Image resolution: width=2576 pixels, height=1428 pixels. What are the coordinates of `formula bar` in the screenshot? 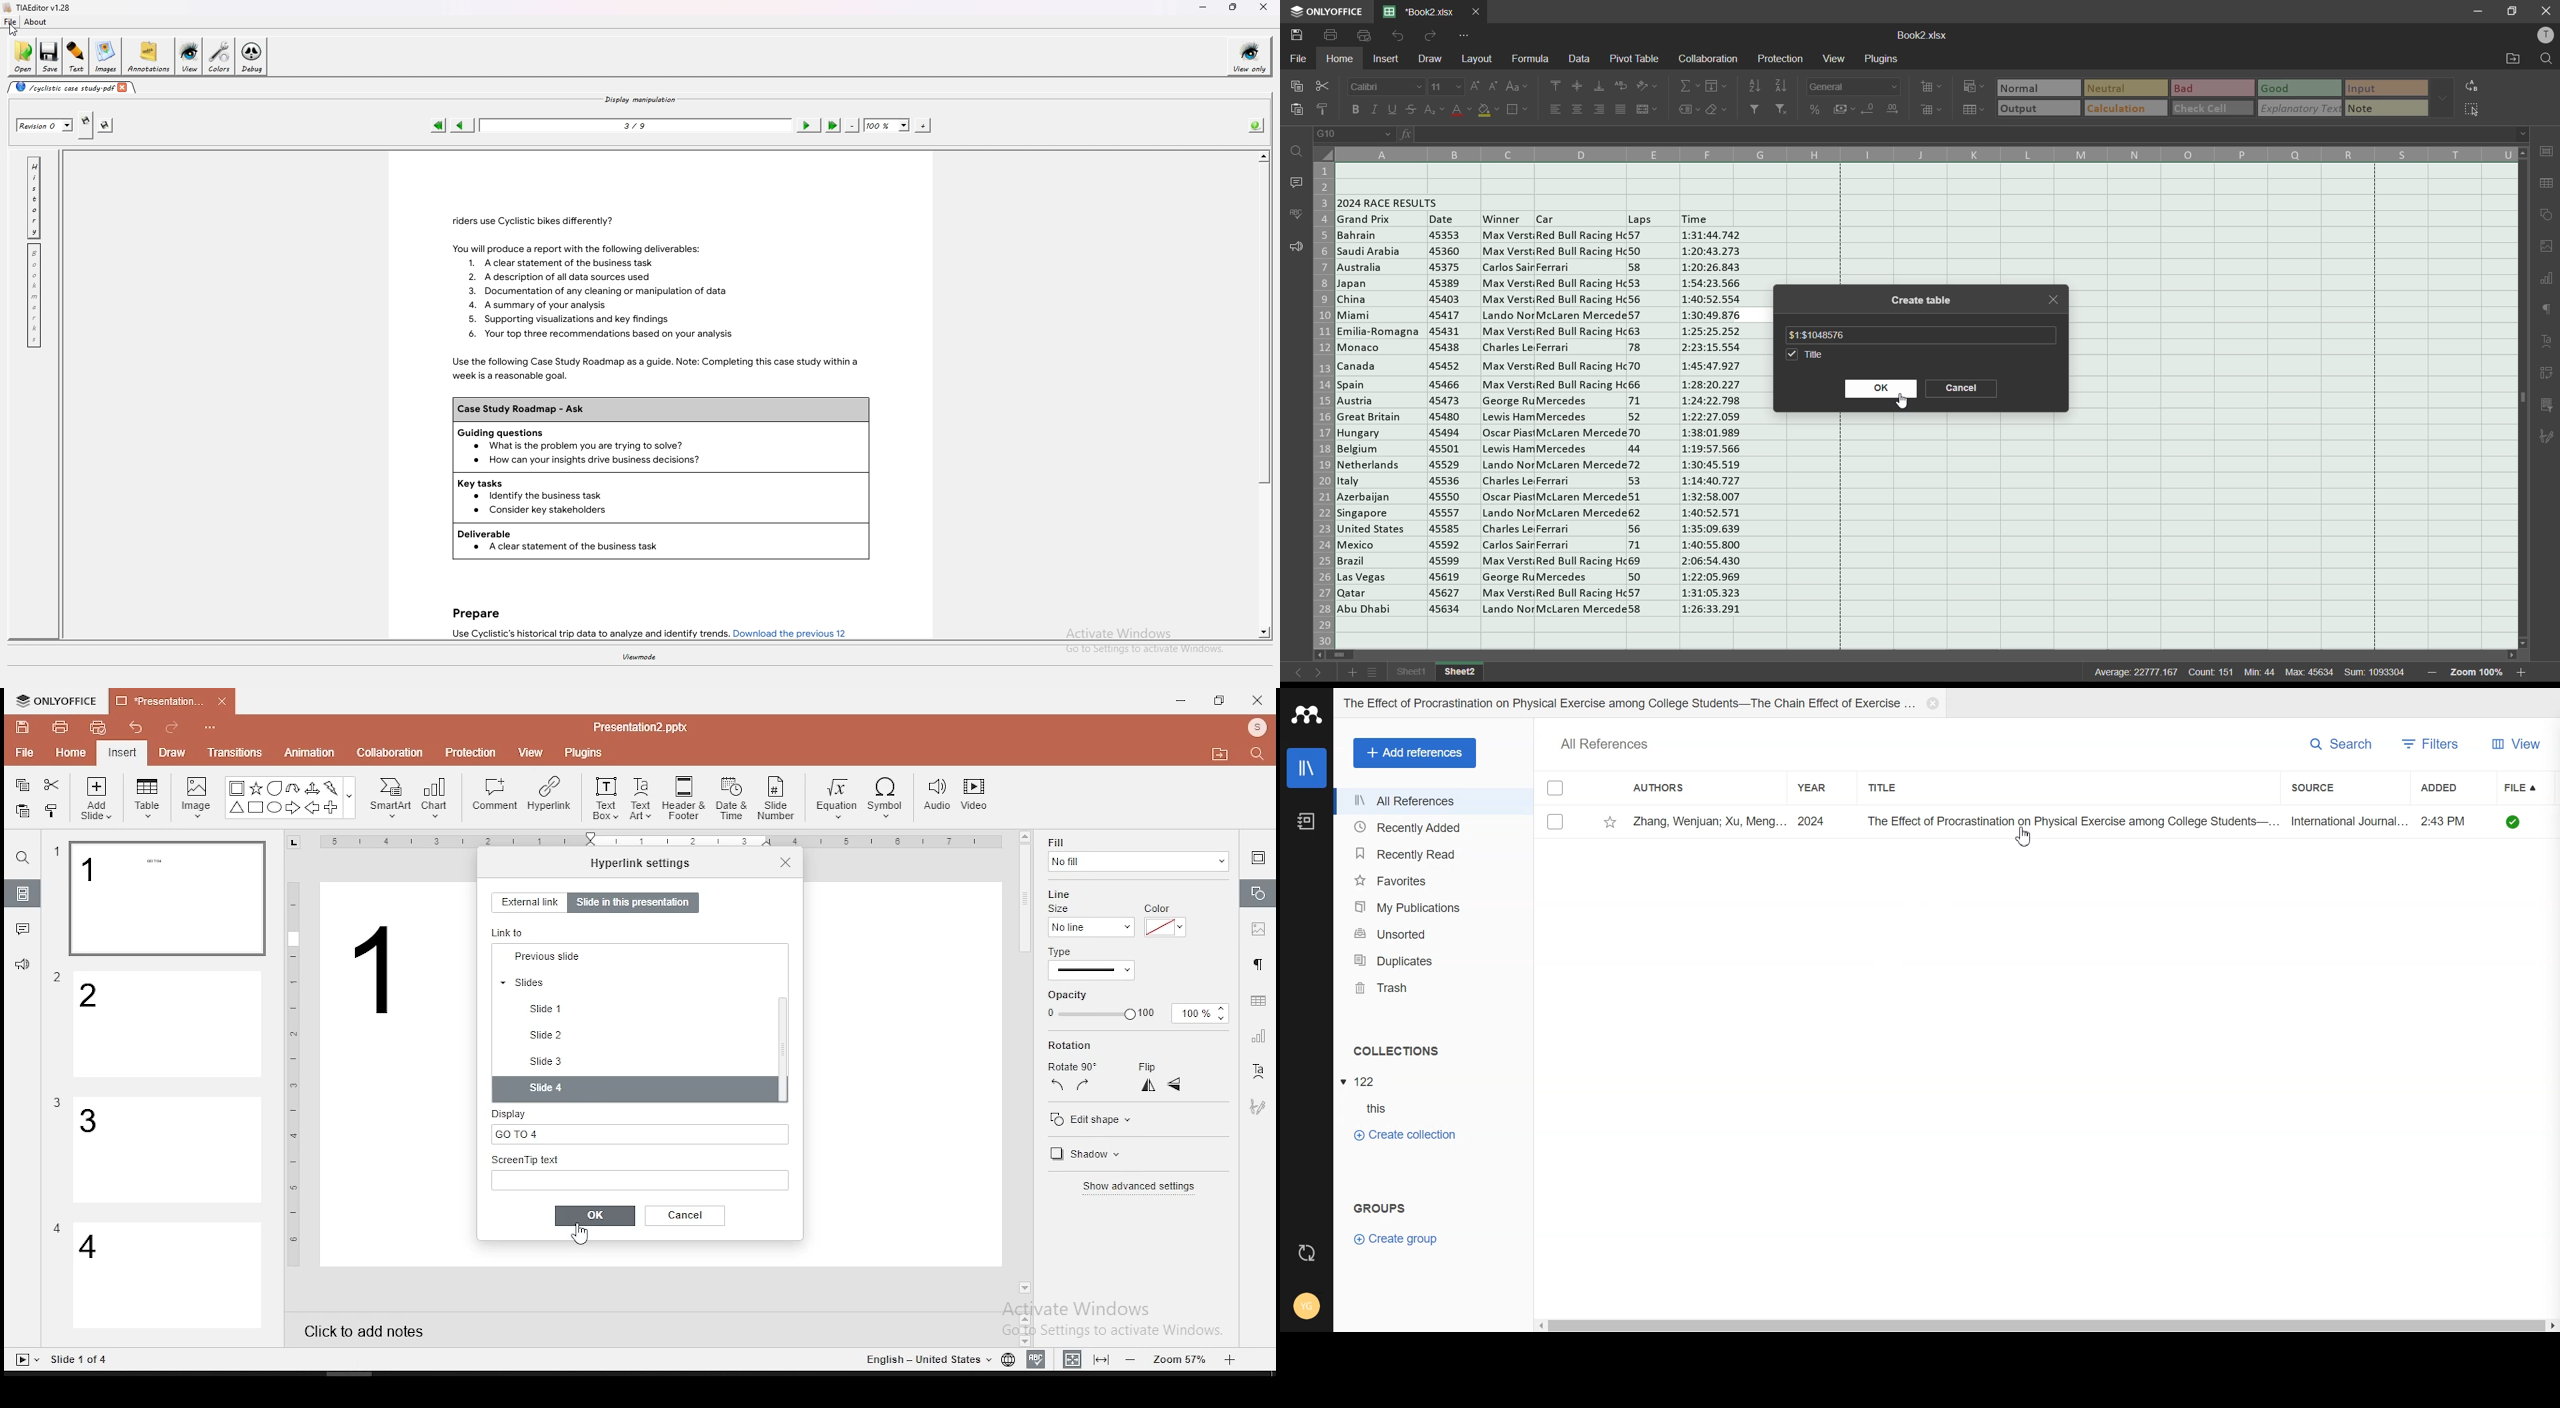 It's located at (1971, 136).